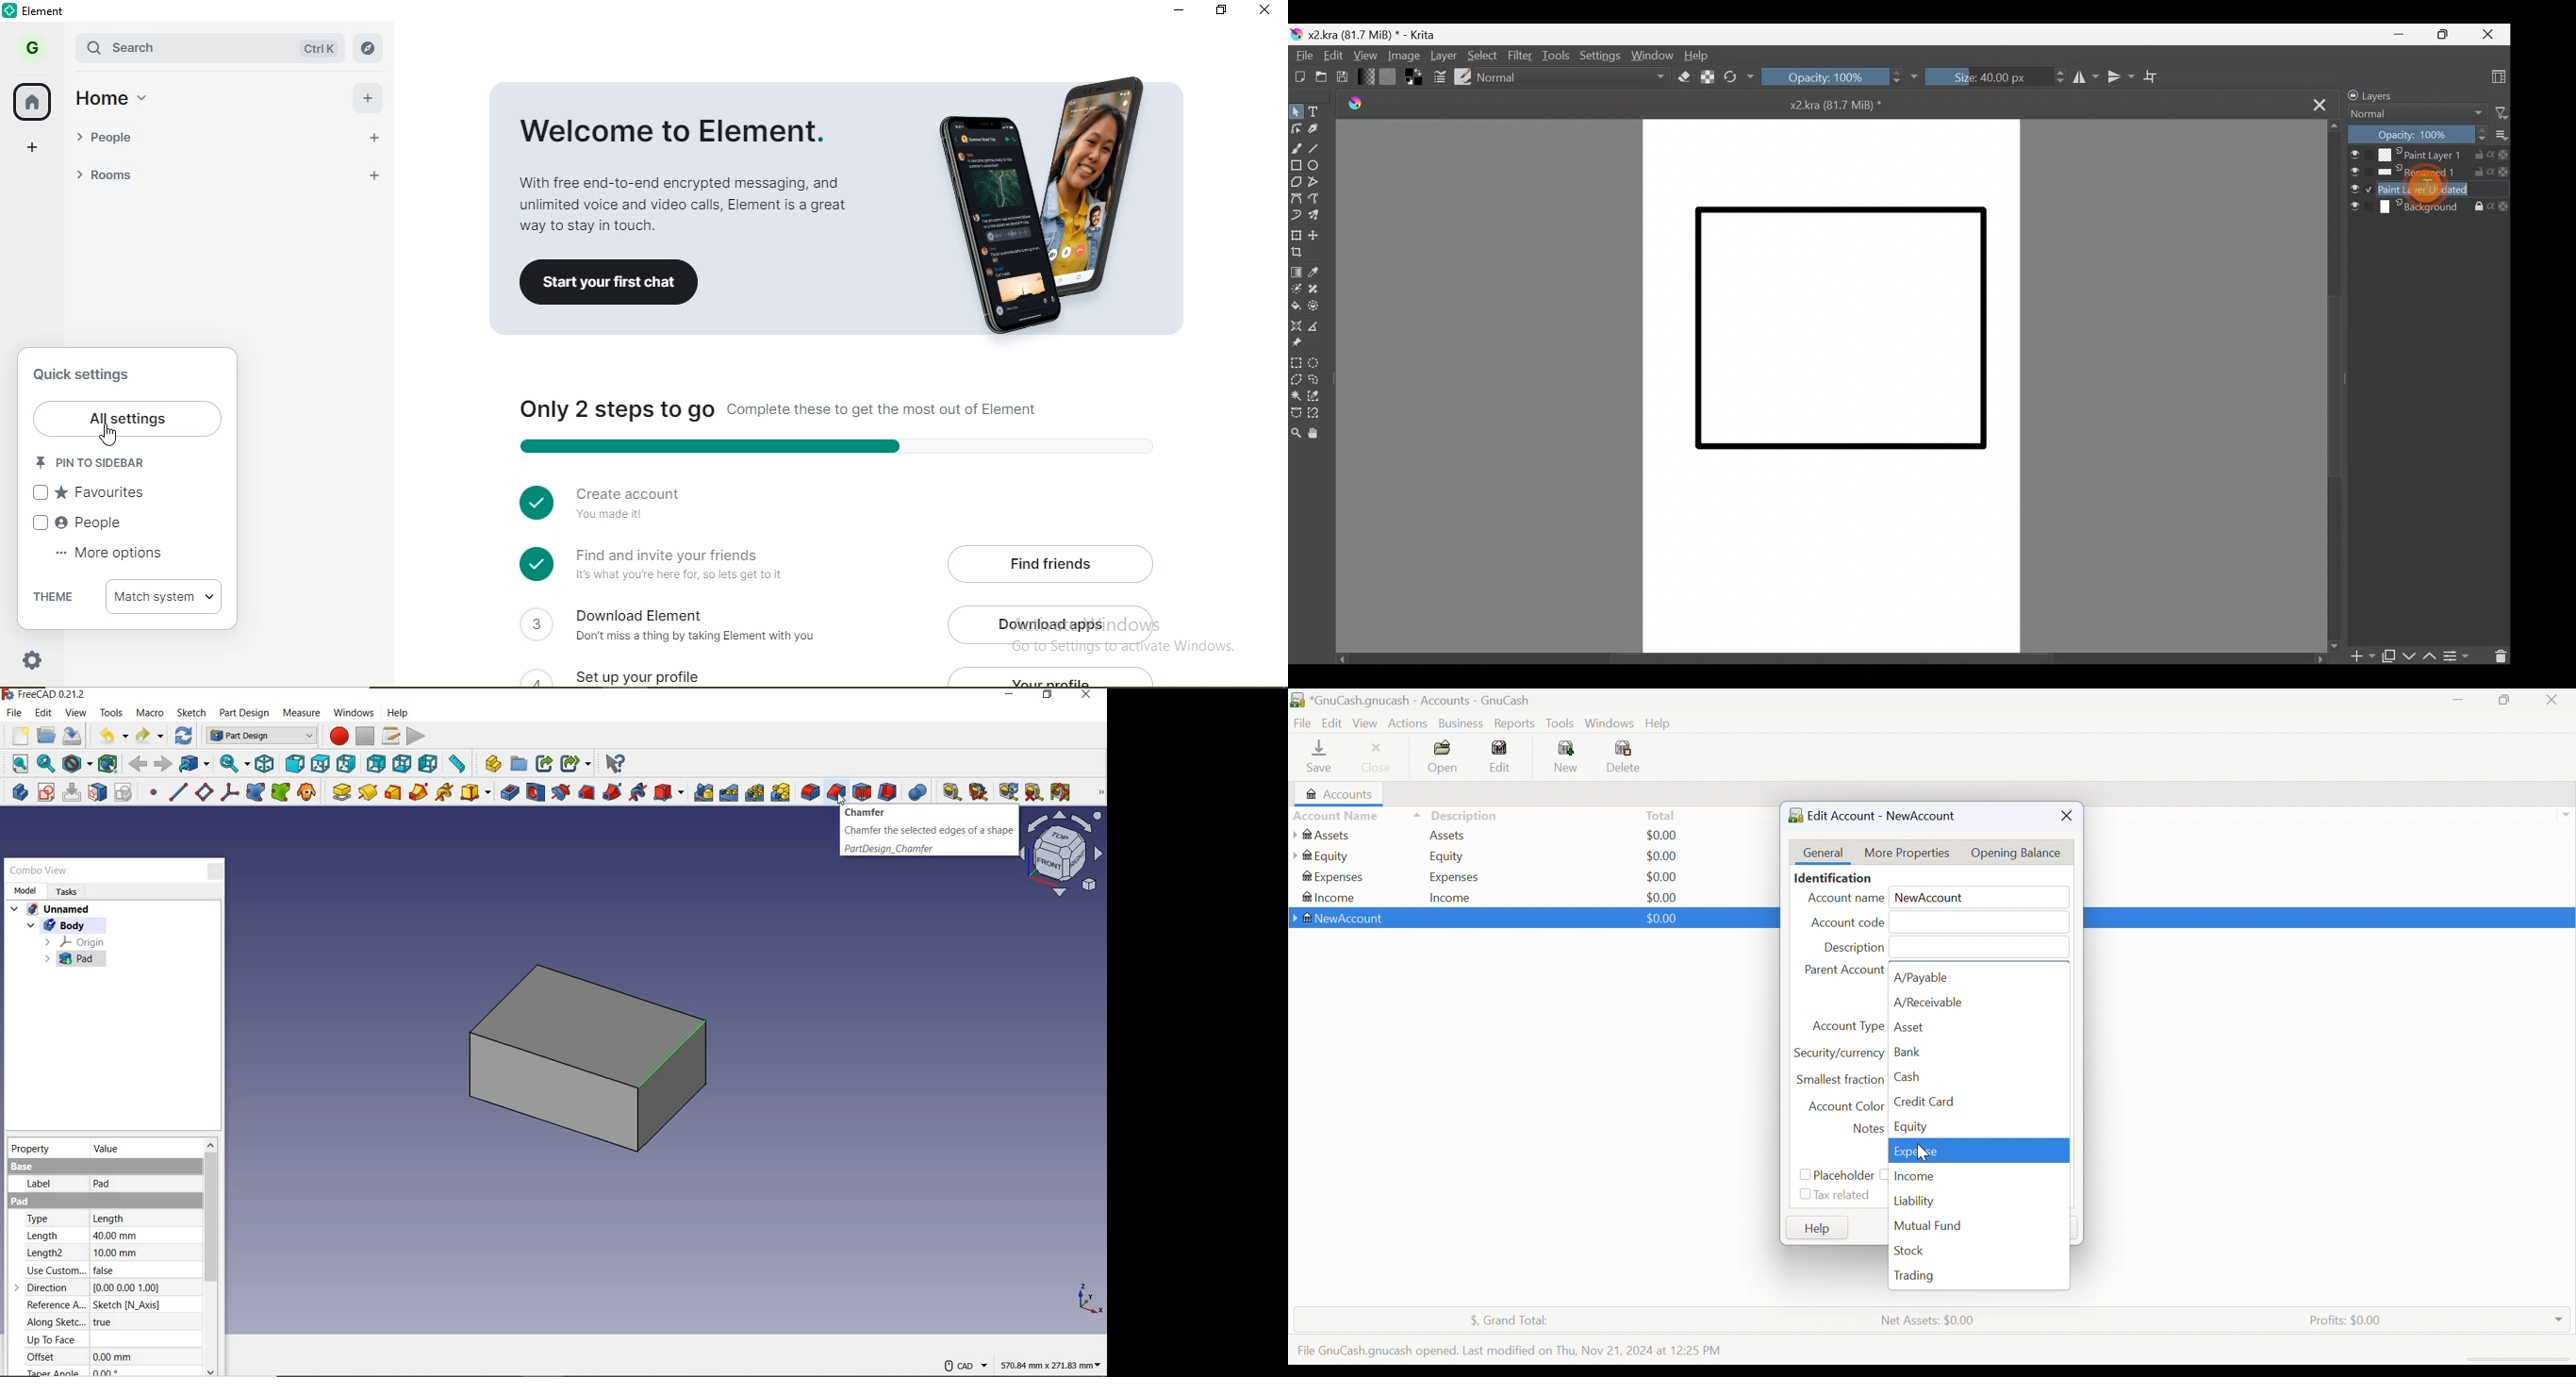  I want to click on edit, so click(44, 713).